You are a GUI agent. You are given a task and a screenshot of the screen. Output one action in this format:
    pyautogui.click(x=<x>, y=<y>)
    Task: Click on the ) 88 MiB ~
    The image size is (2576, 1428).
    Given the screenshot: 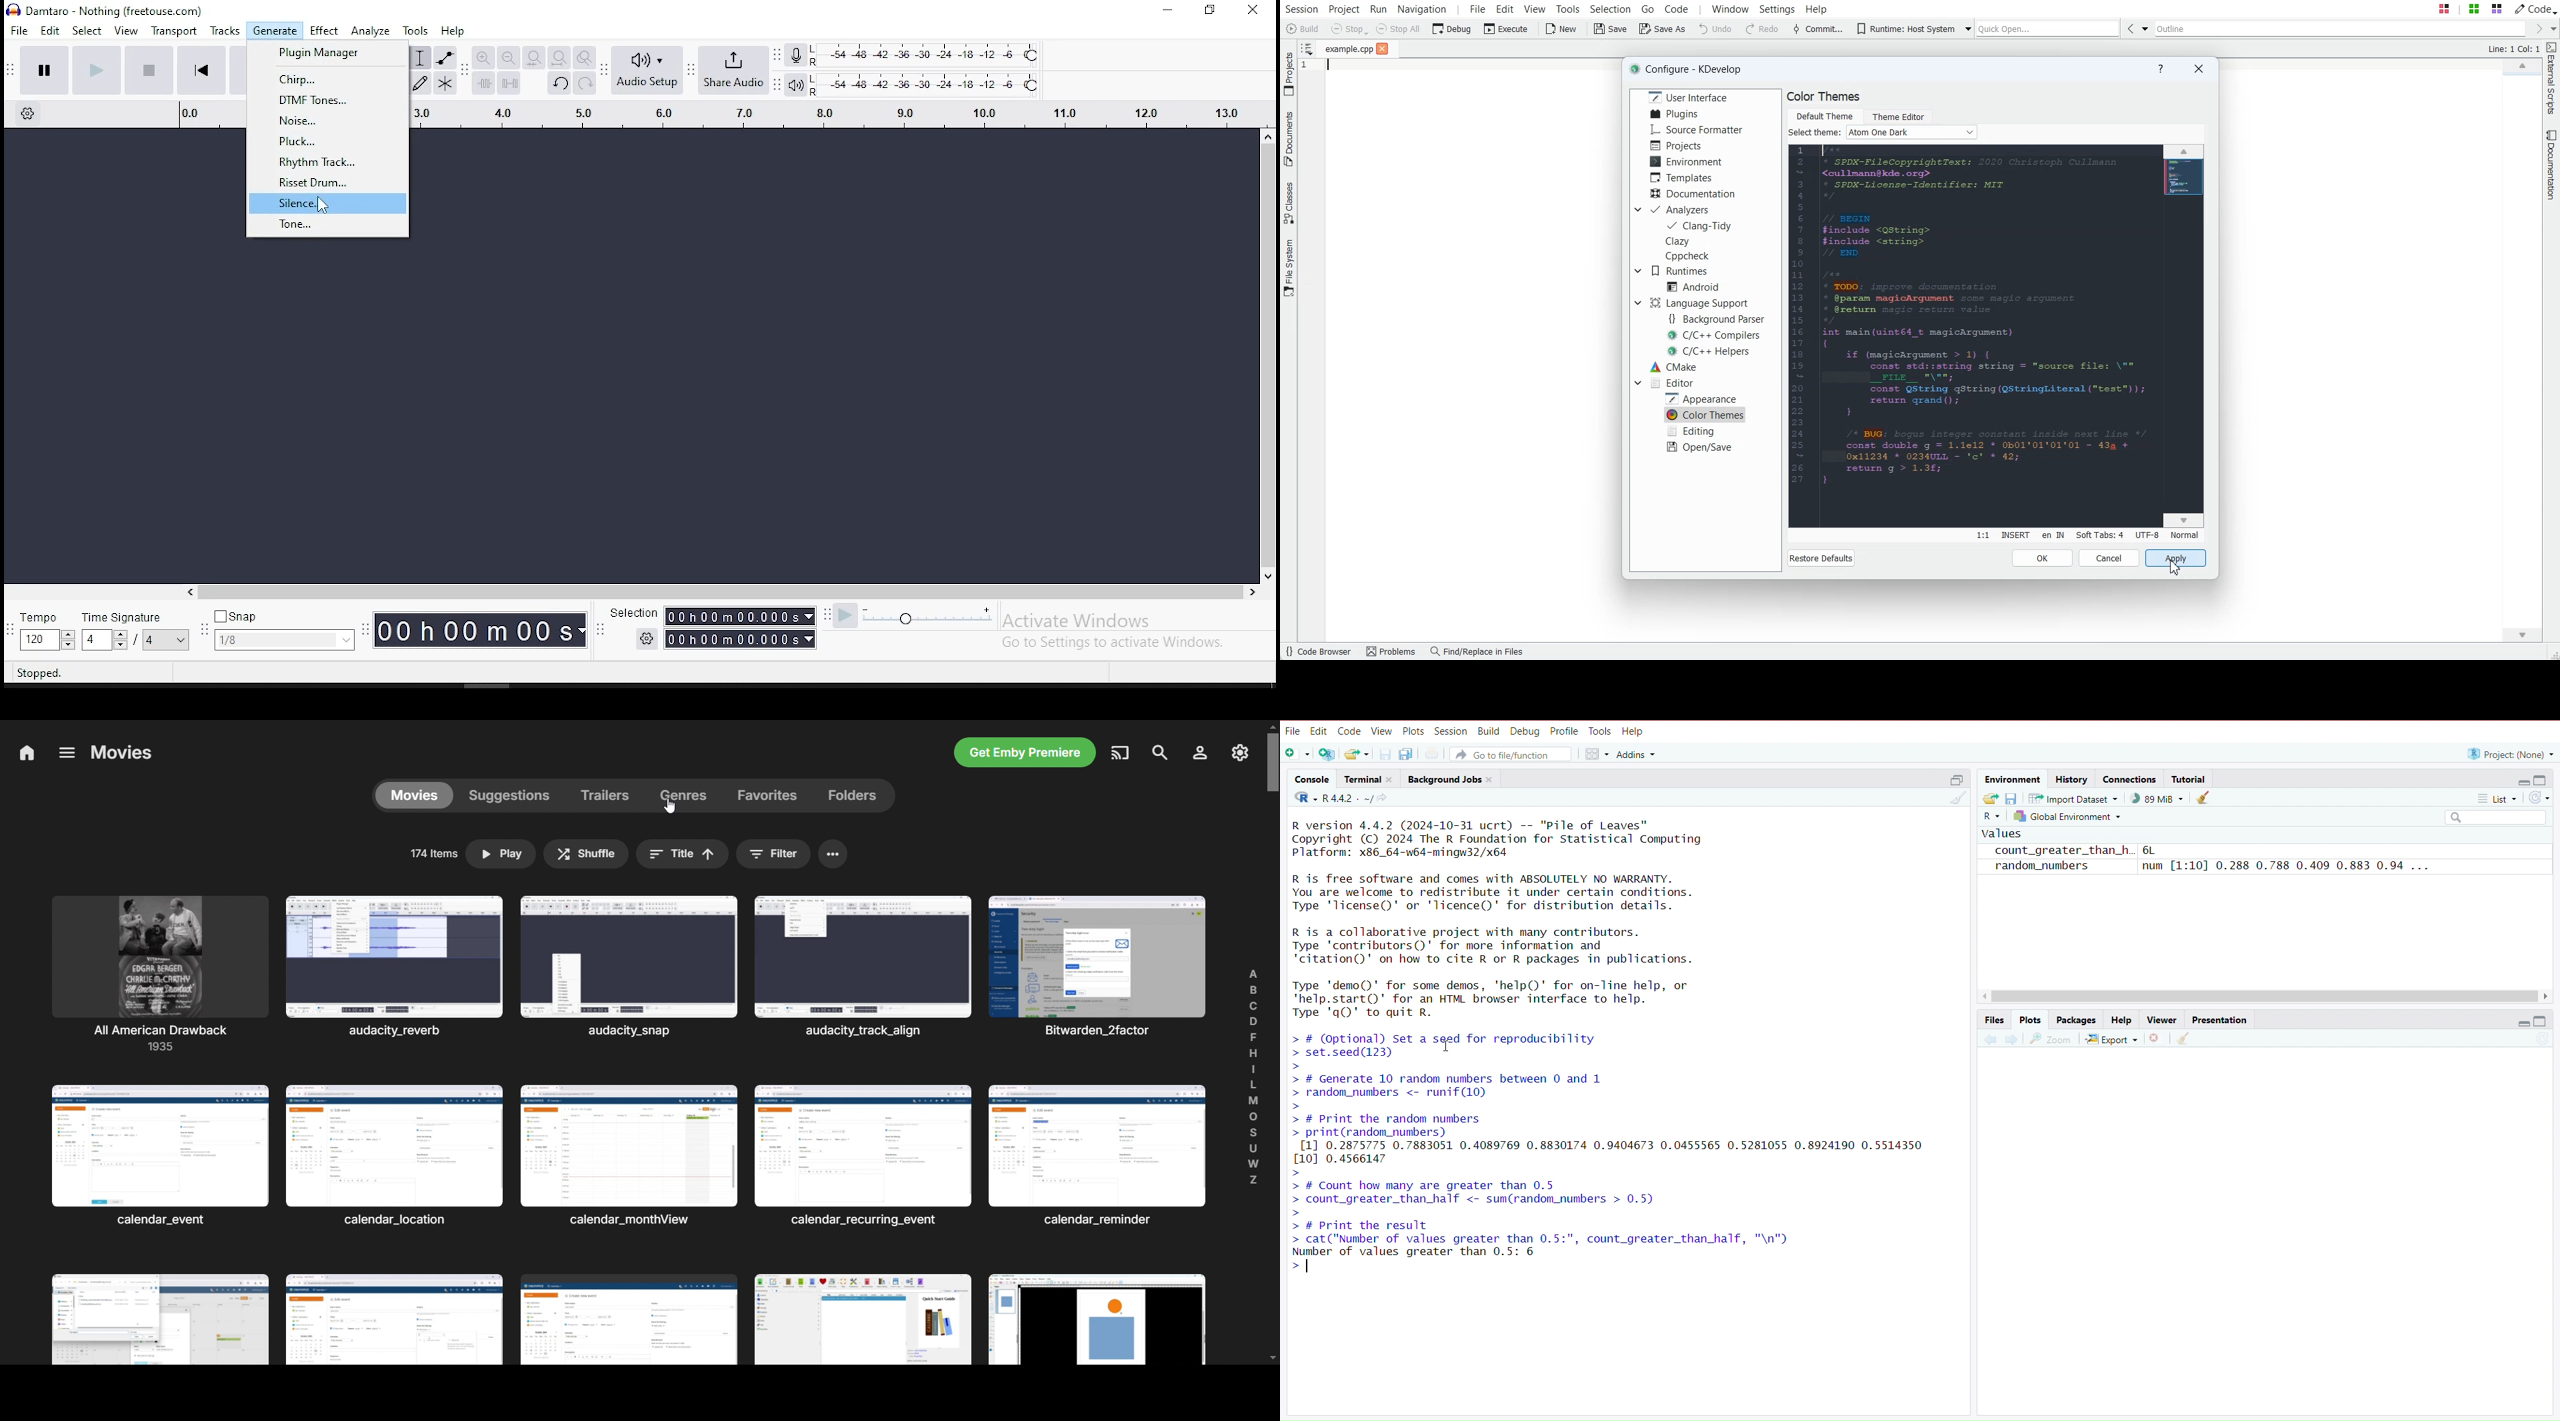 What is the action you would take?
    pyautogui.click(x=2153, y=799)
    